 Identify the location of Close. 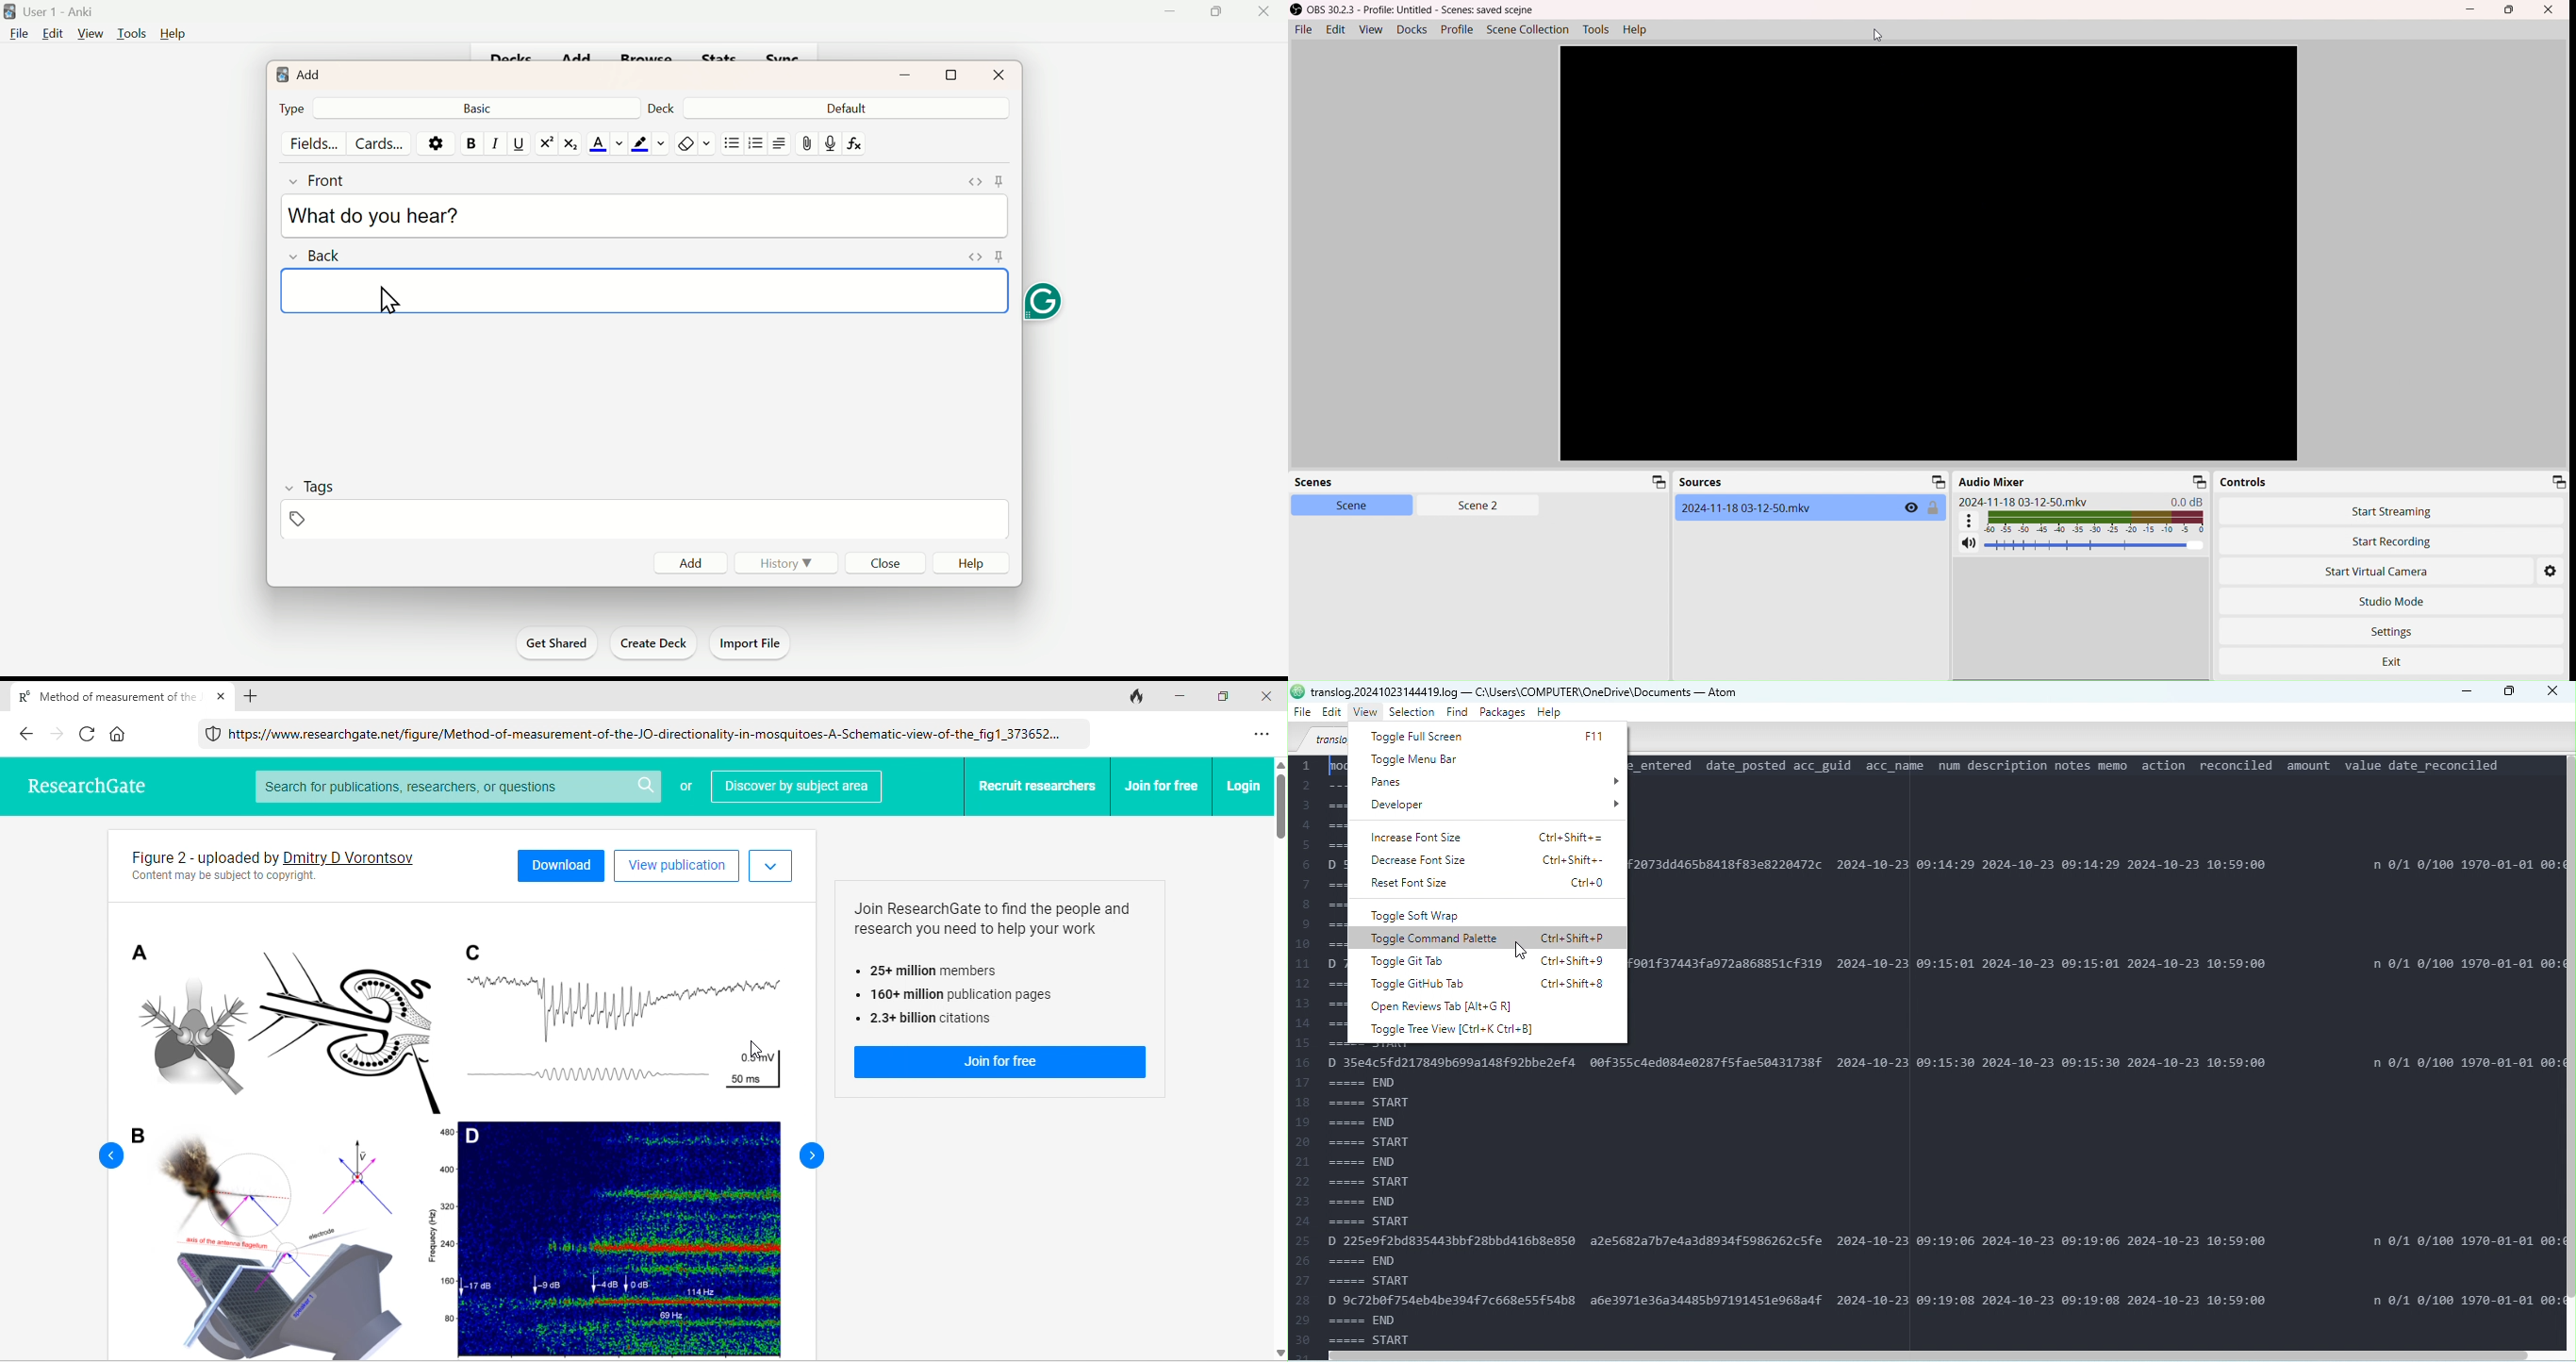
(882, 562).